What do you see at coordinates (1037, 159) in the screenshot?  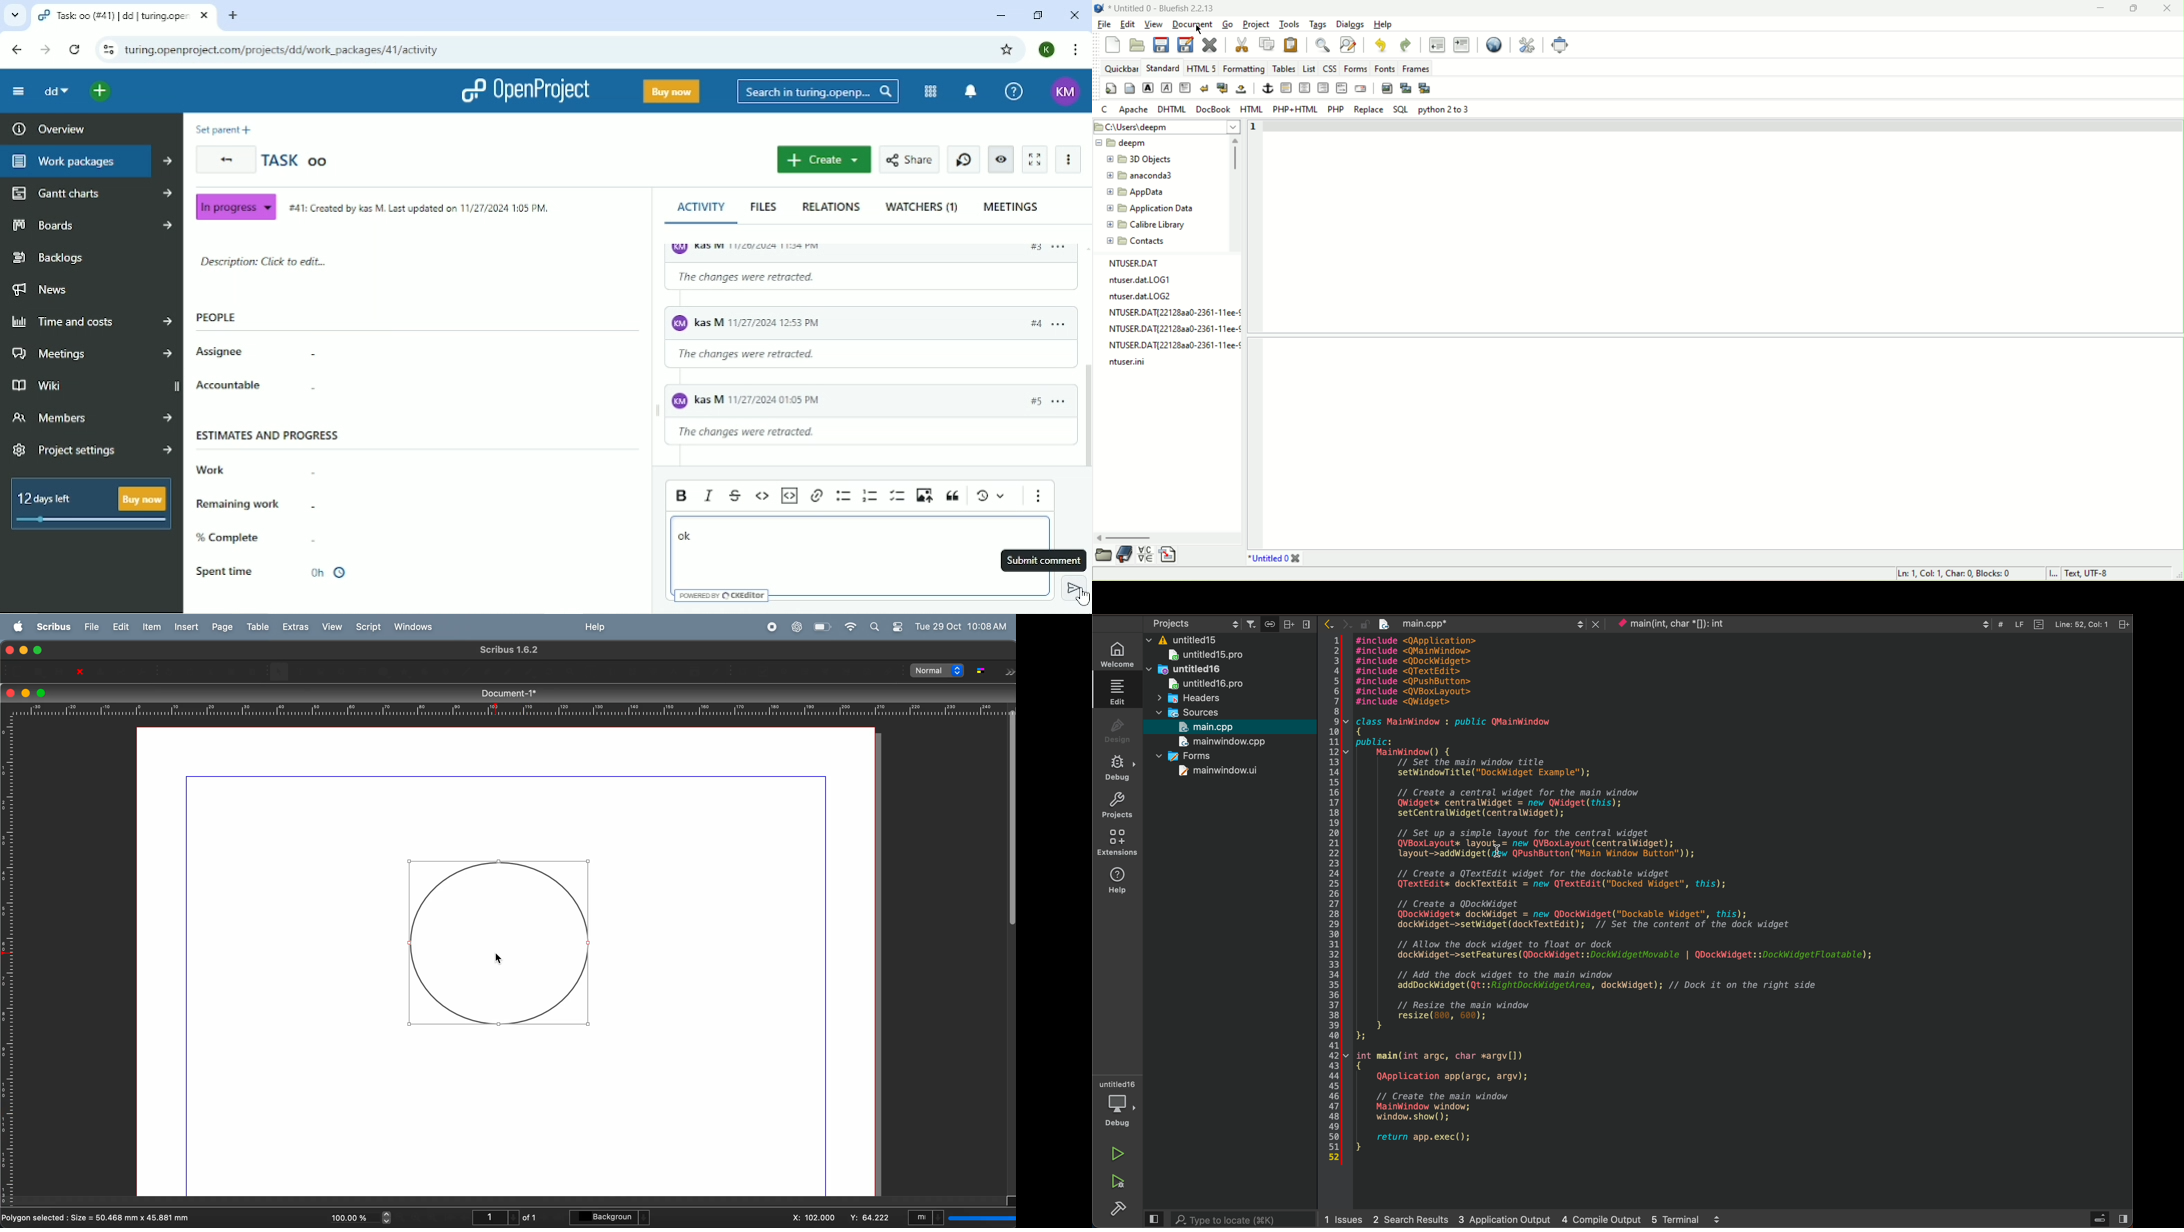 I see `Activate zen mode` at bounding box center [1037, 159].